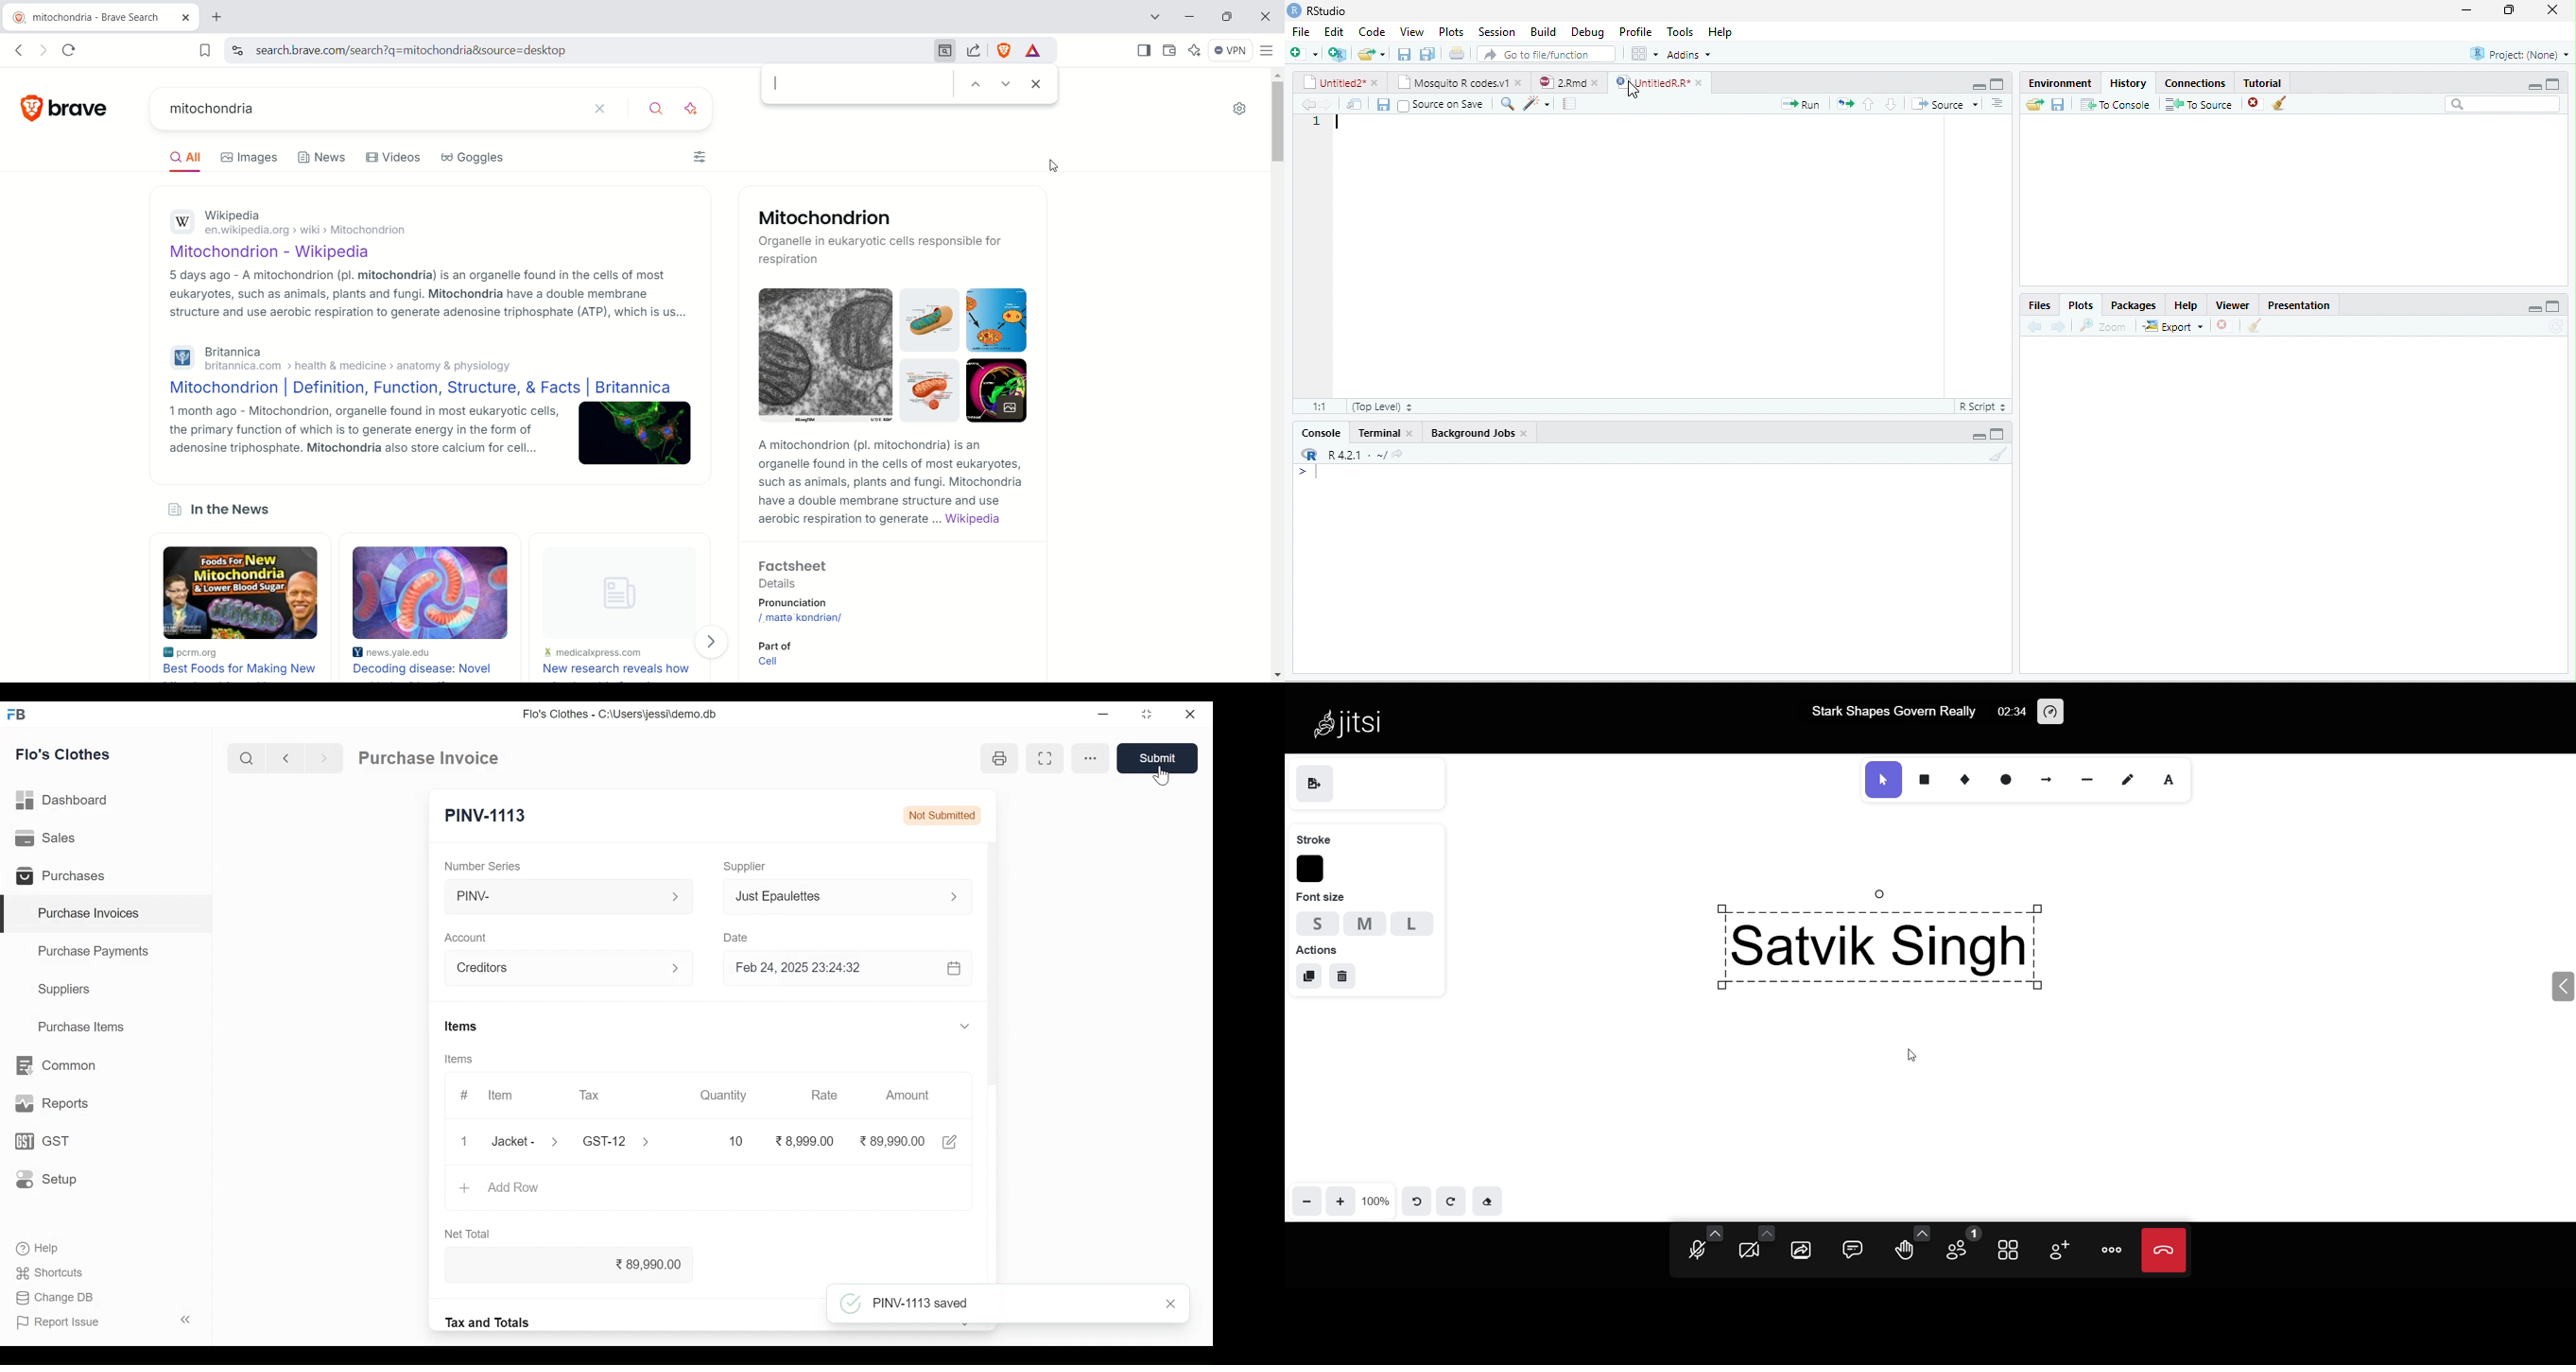 The height and width of the screenshot is (1372, 2576). I want to click on minimize, so click(1979, 435).